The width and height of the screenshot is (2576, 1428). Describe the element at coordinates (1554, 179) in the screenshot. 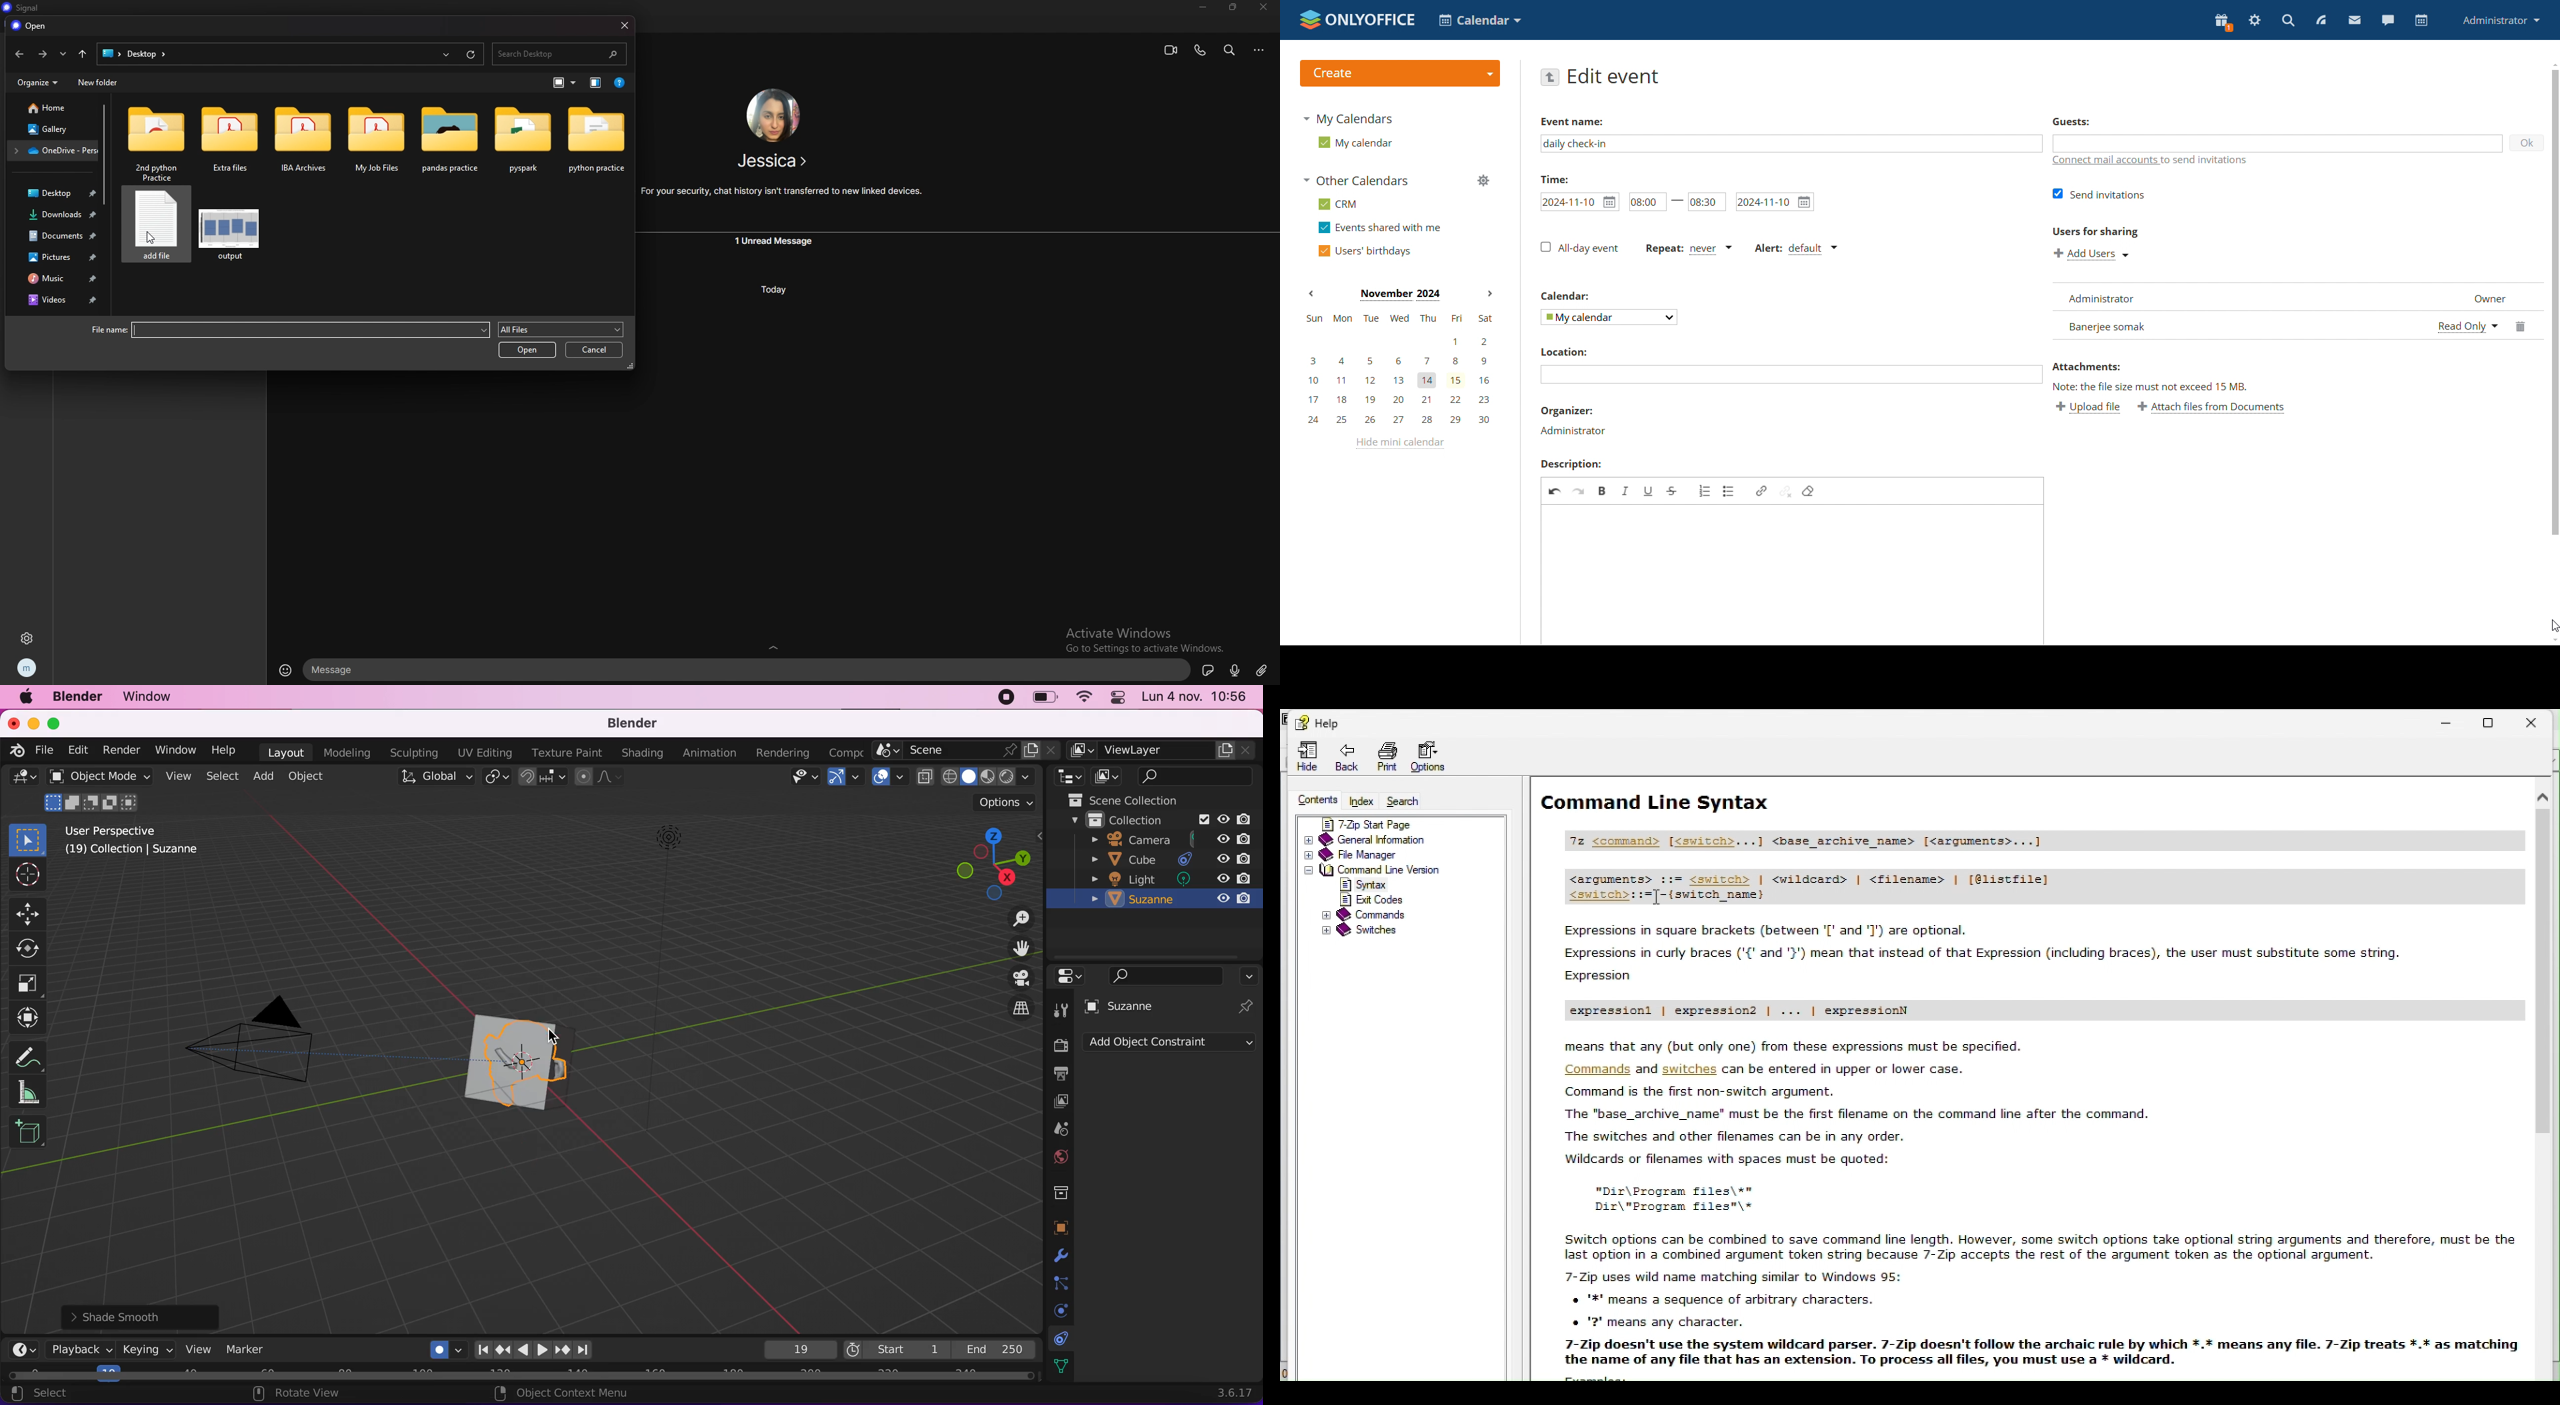

I see `time:` at that location.